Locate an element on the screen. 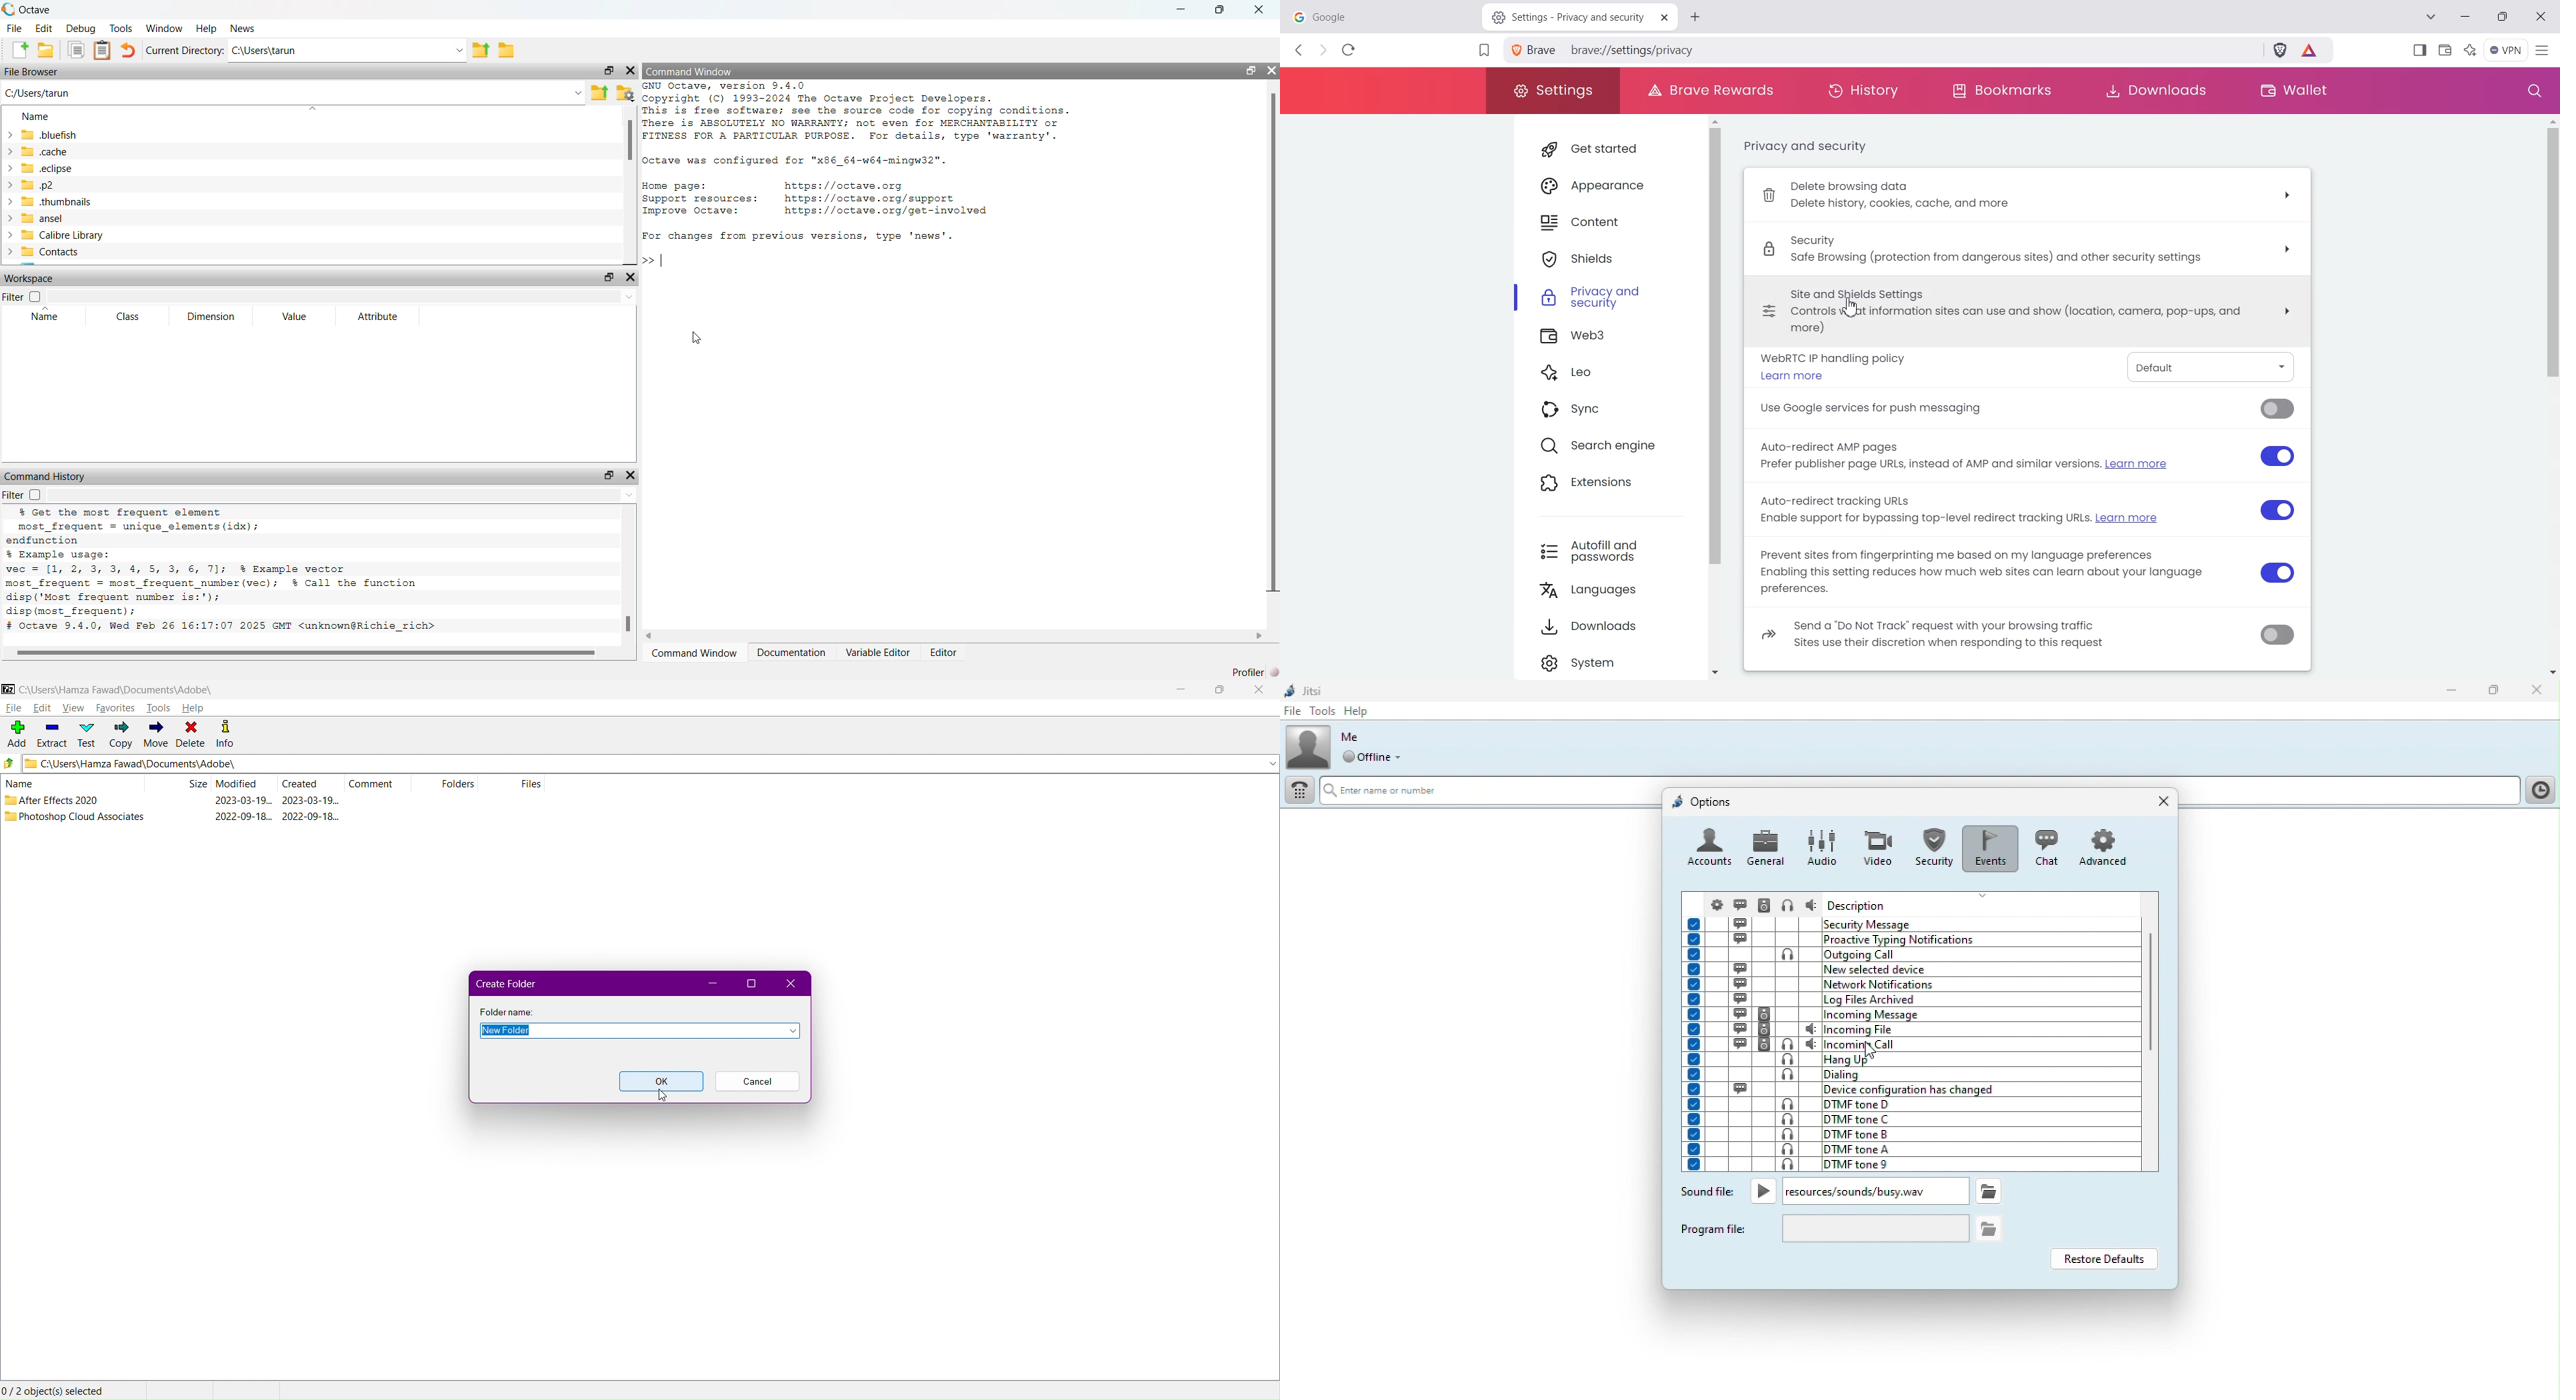  Variable Editor is located at coordinates (879, 653).